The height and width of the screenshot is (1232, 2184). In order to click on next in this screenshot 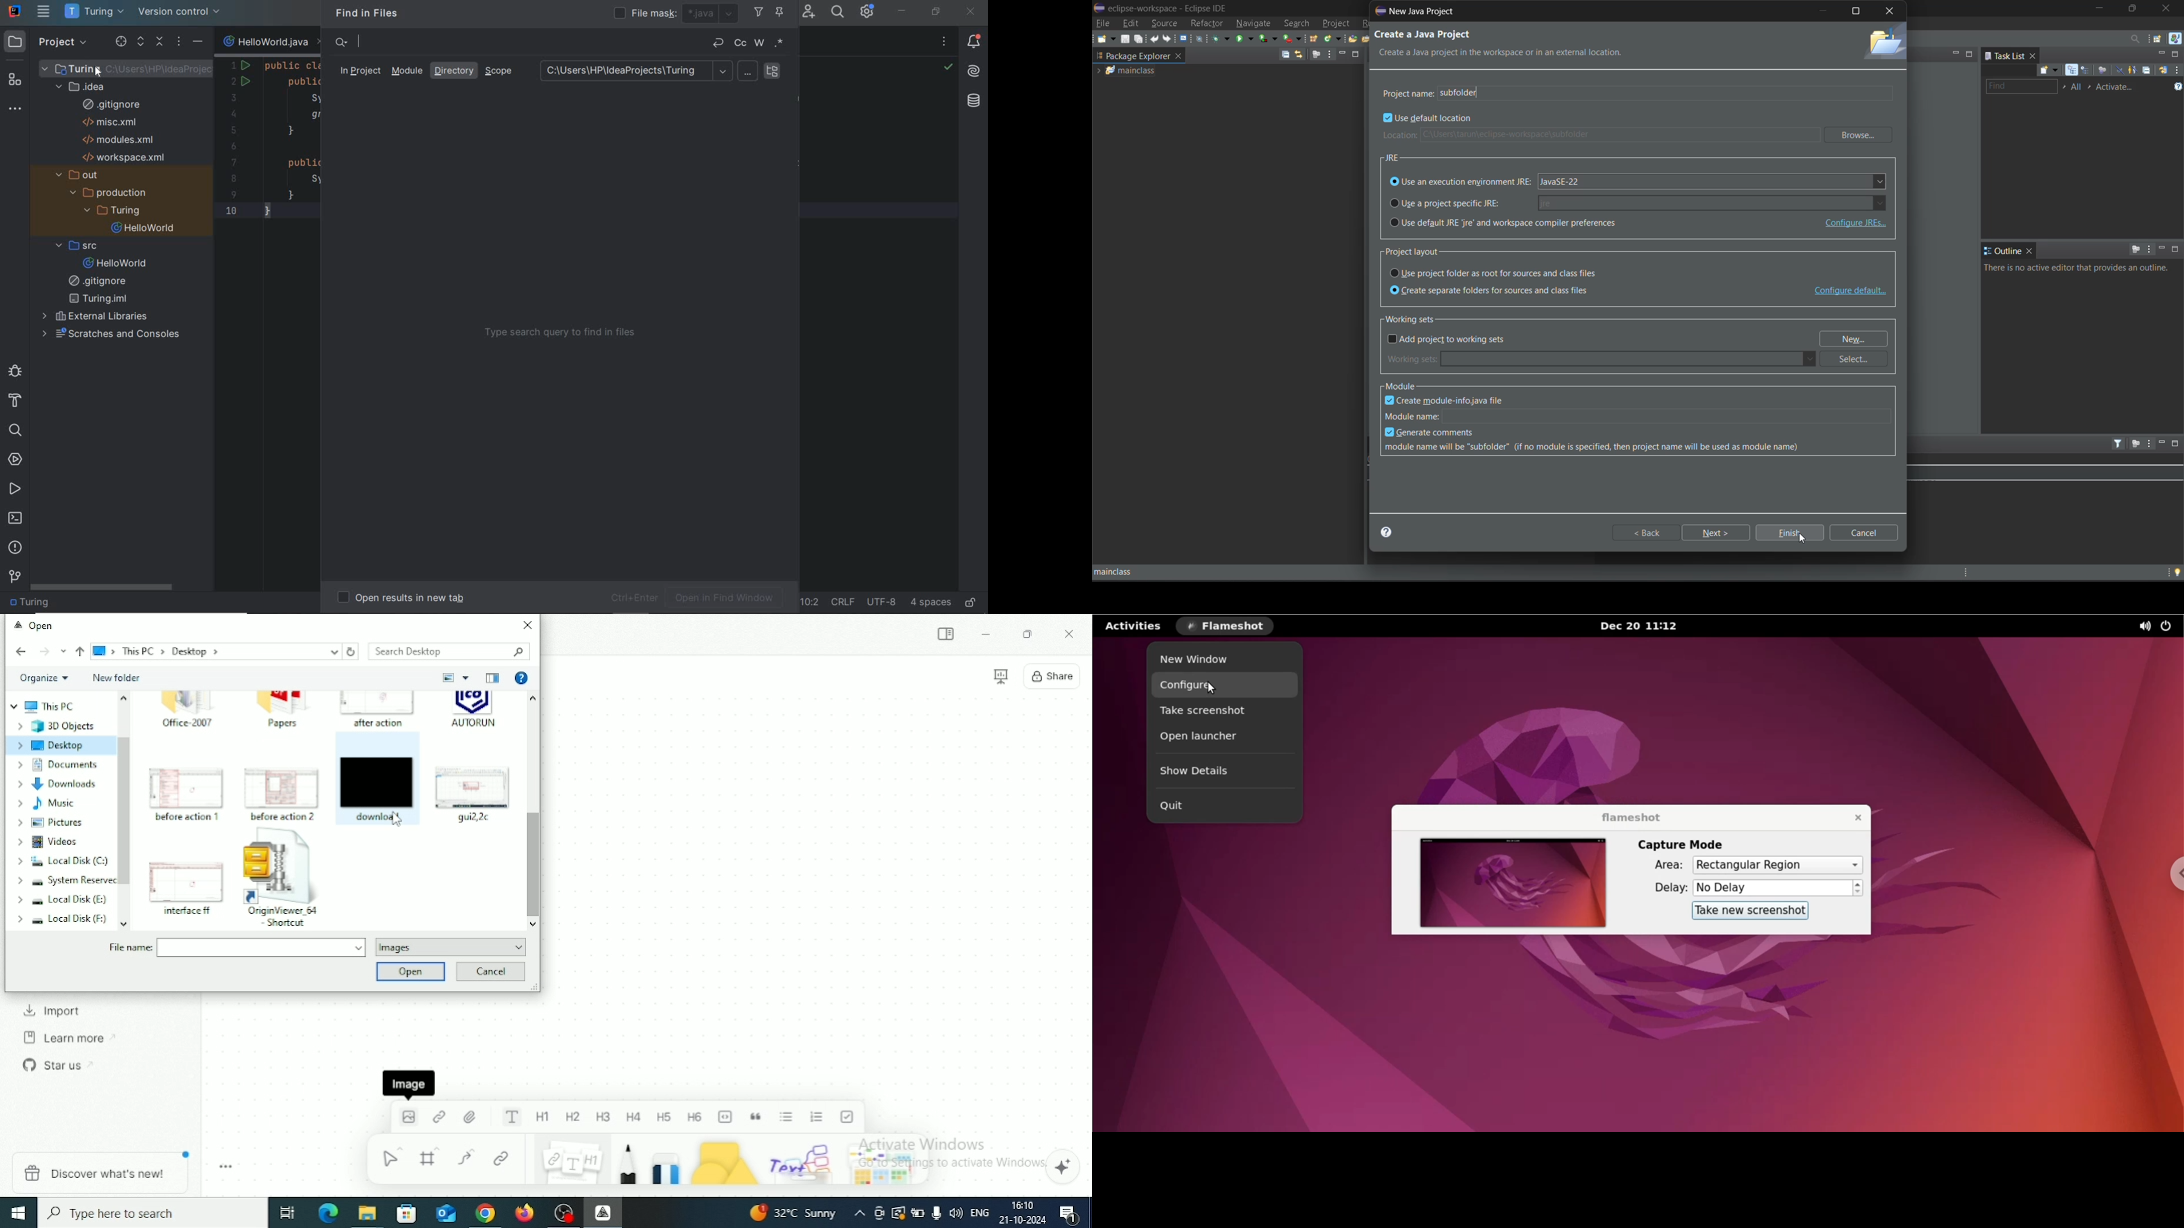, I will do `click(1718, 533)`.